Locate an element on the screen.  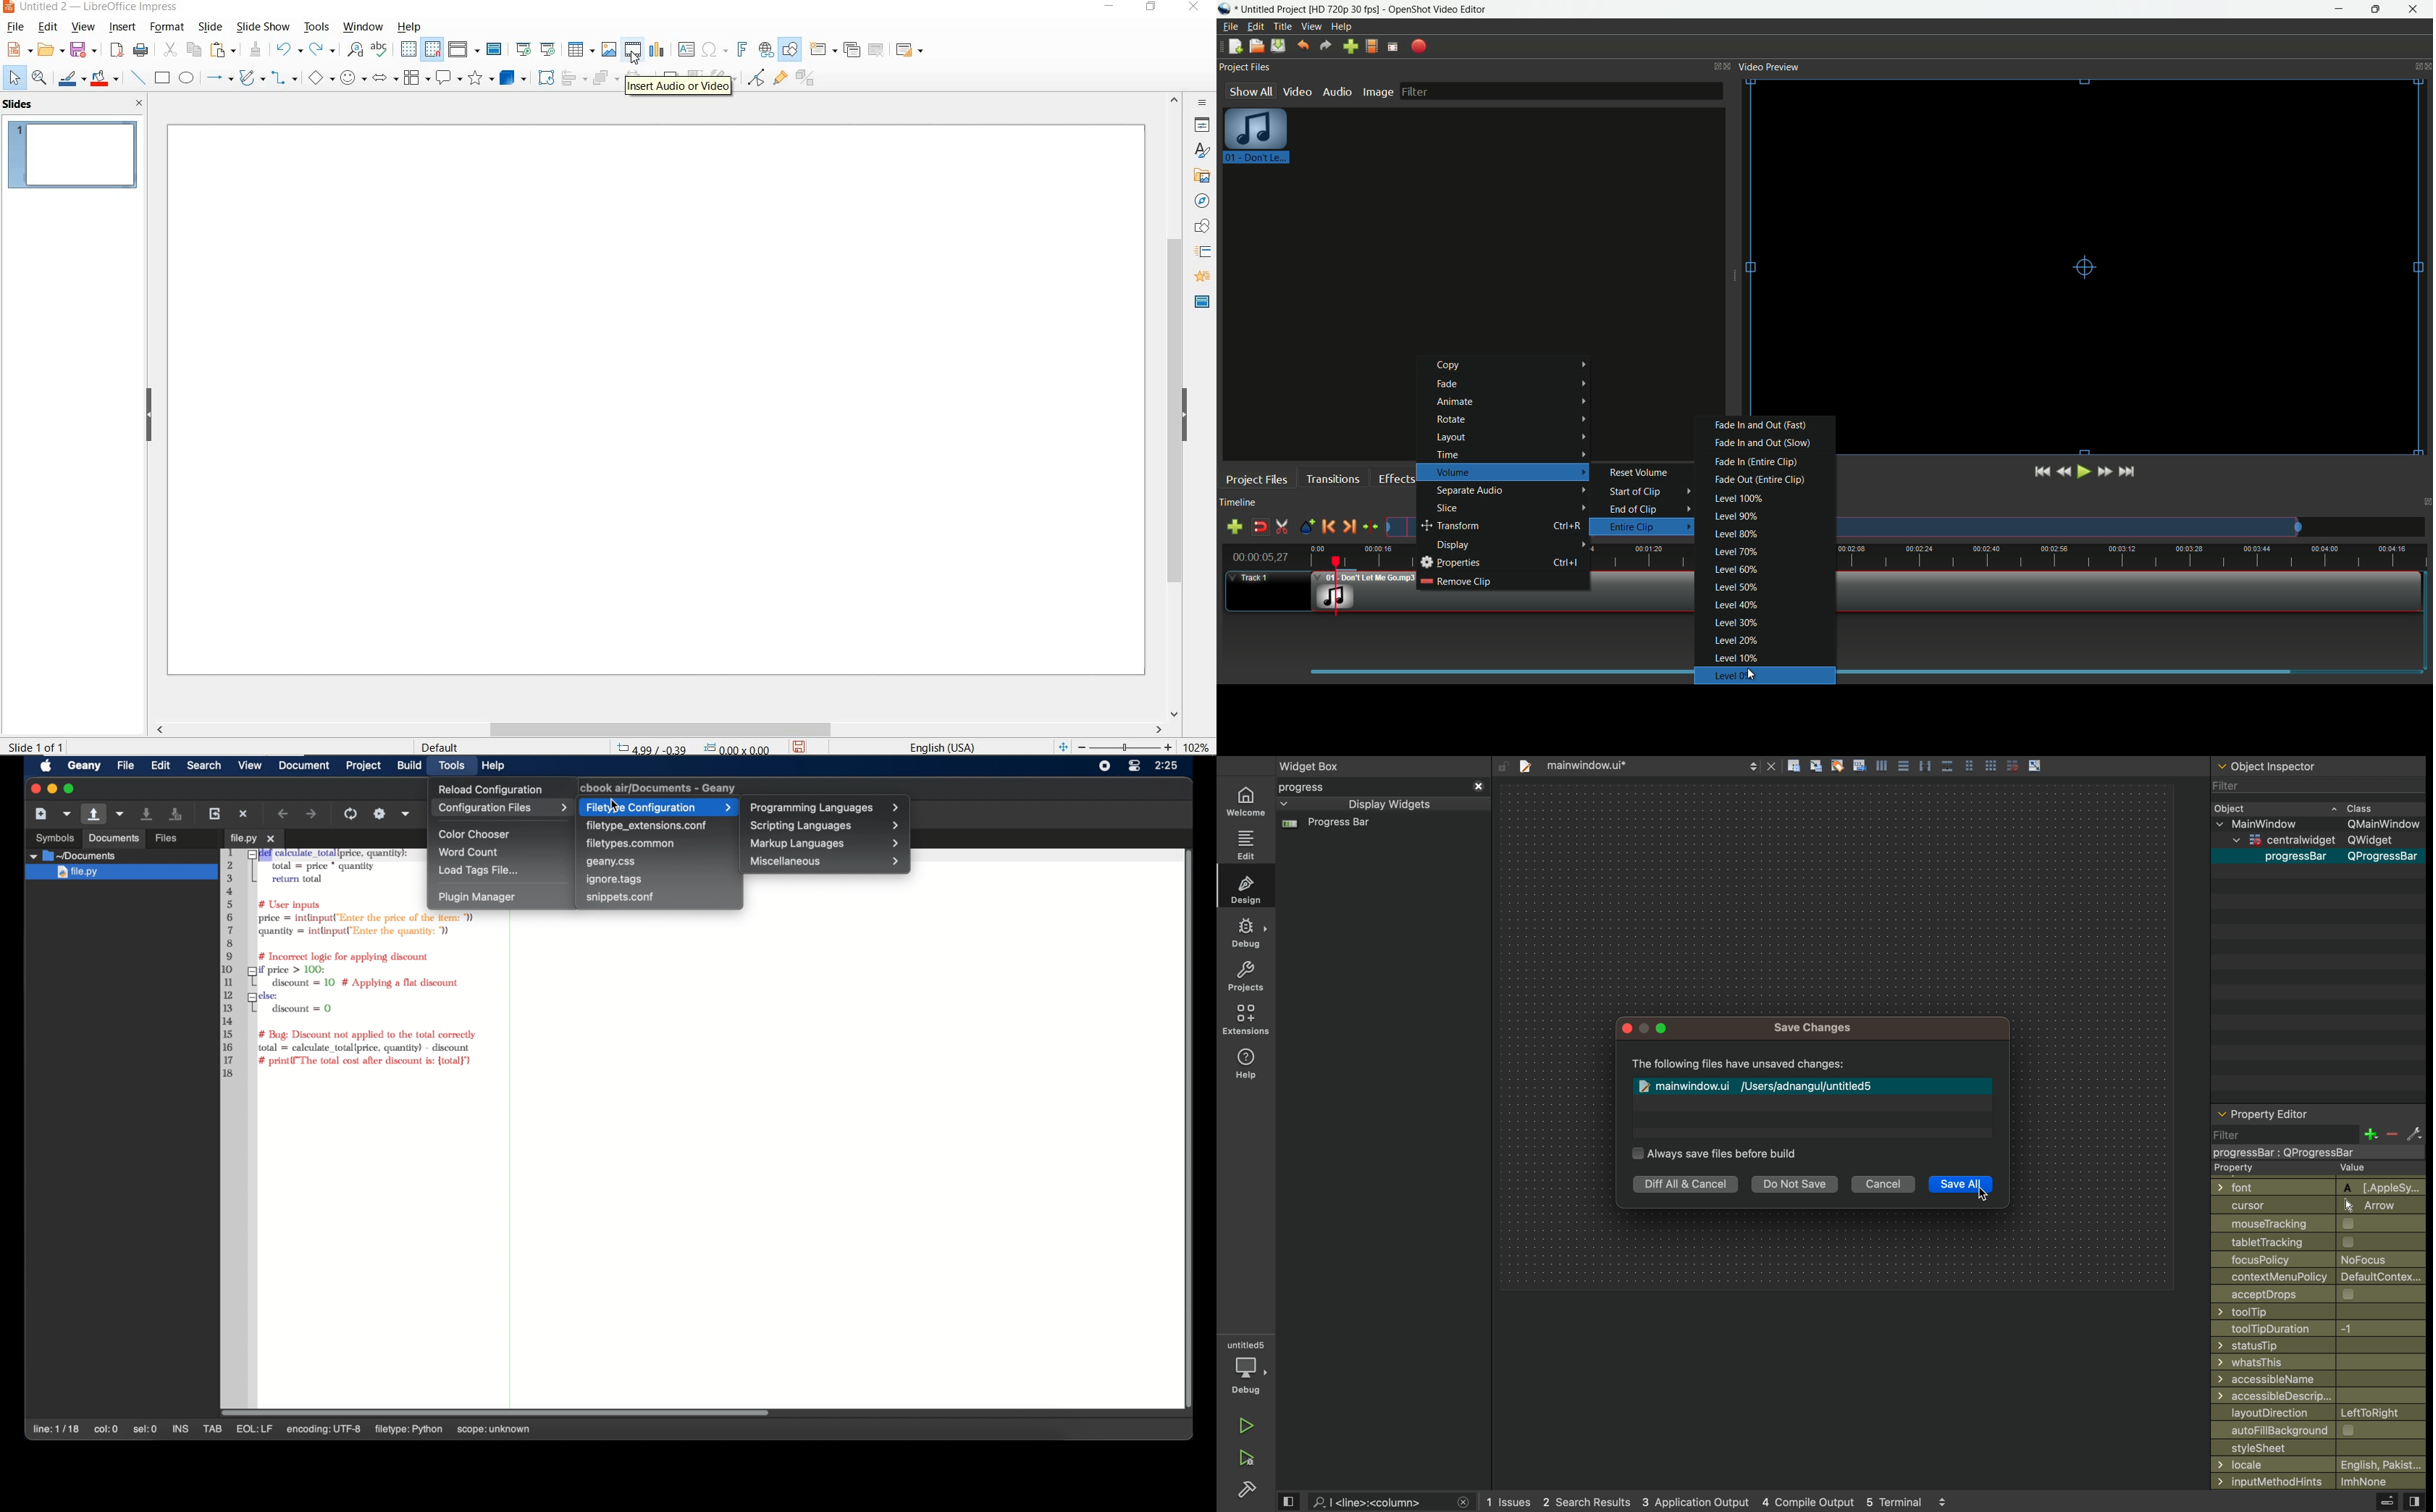
SNAP TO GRID is located at coordinates (432, 50).